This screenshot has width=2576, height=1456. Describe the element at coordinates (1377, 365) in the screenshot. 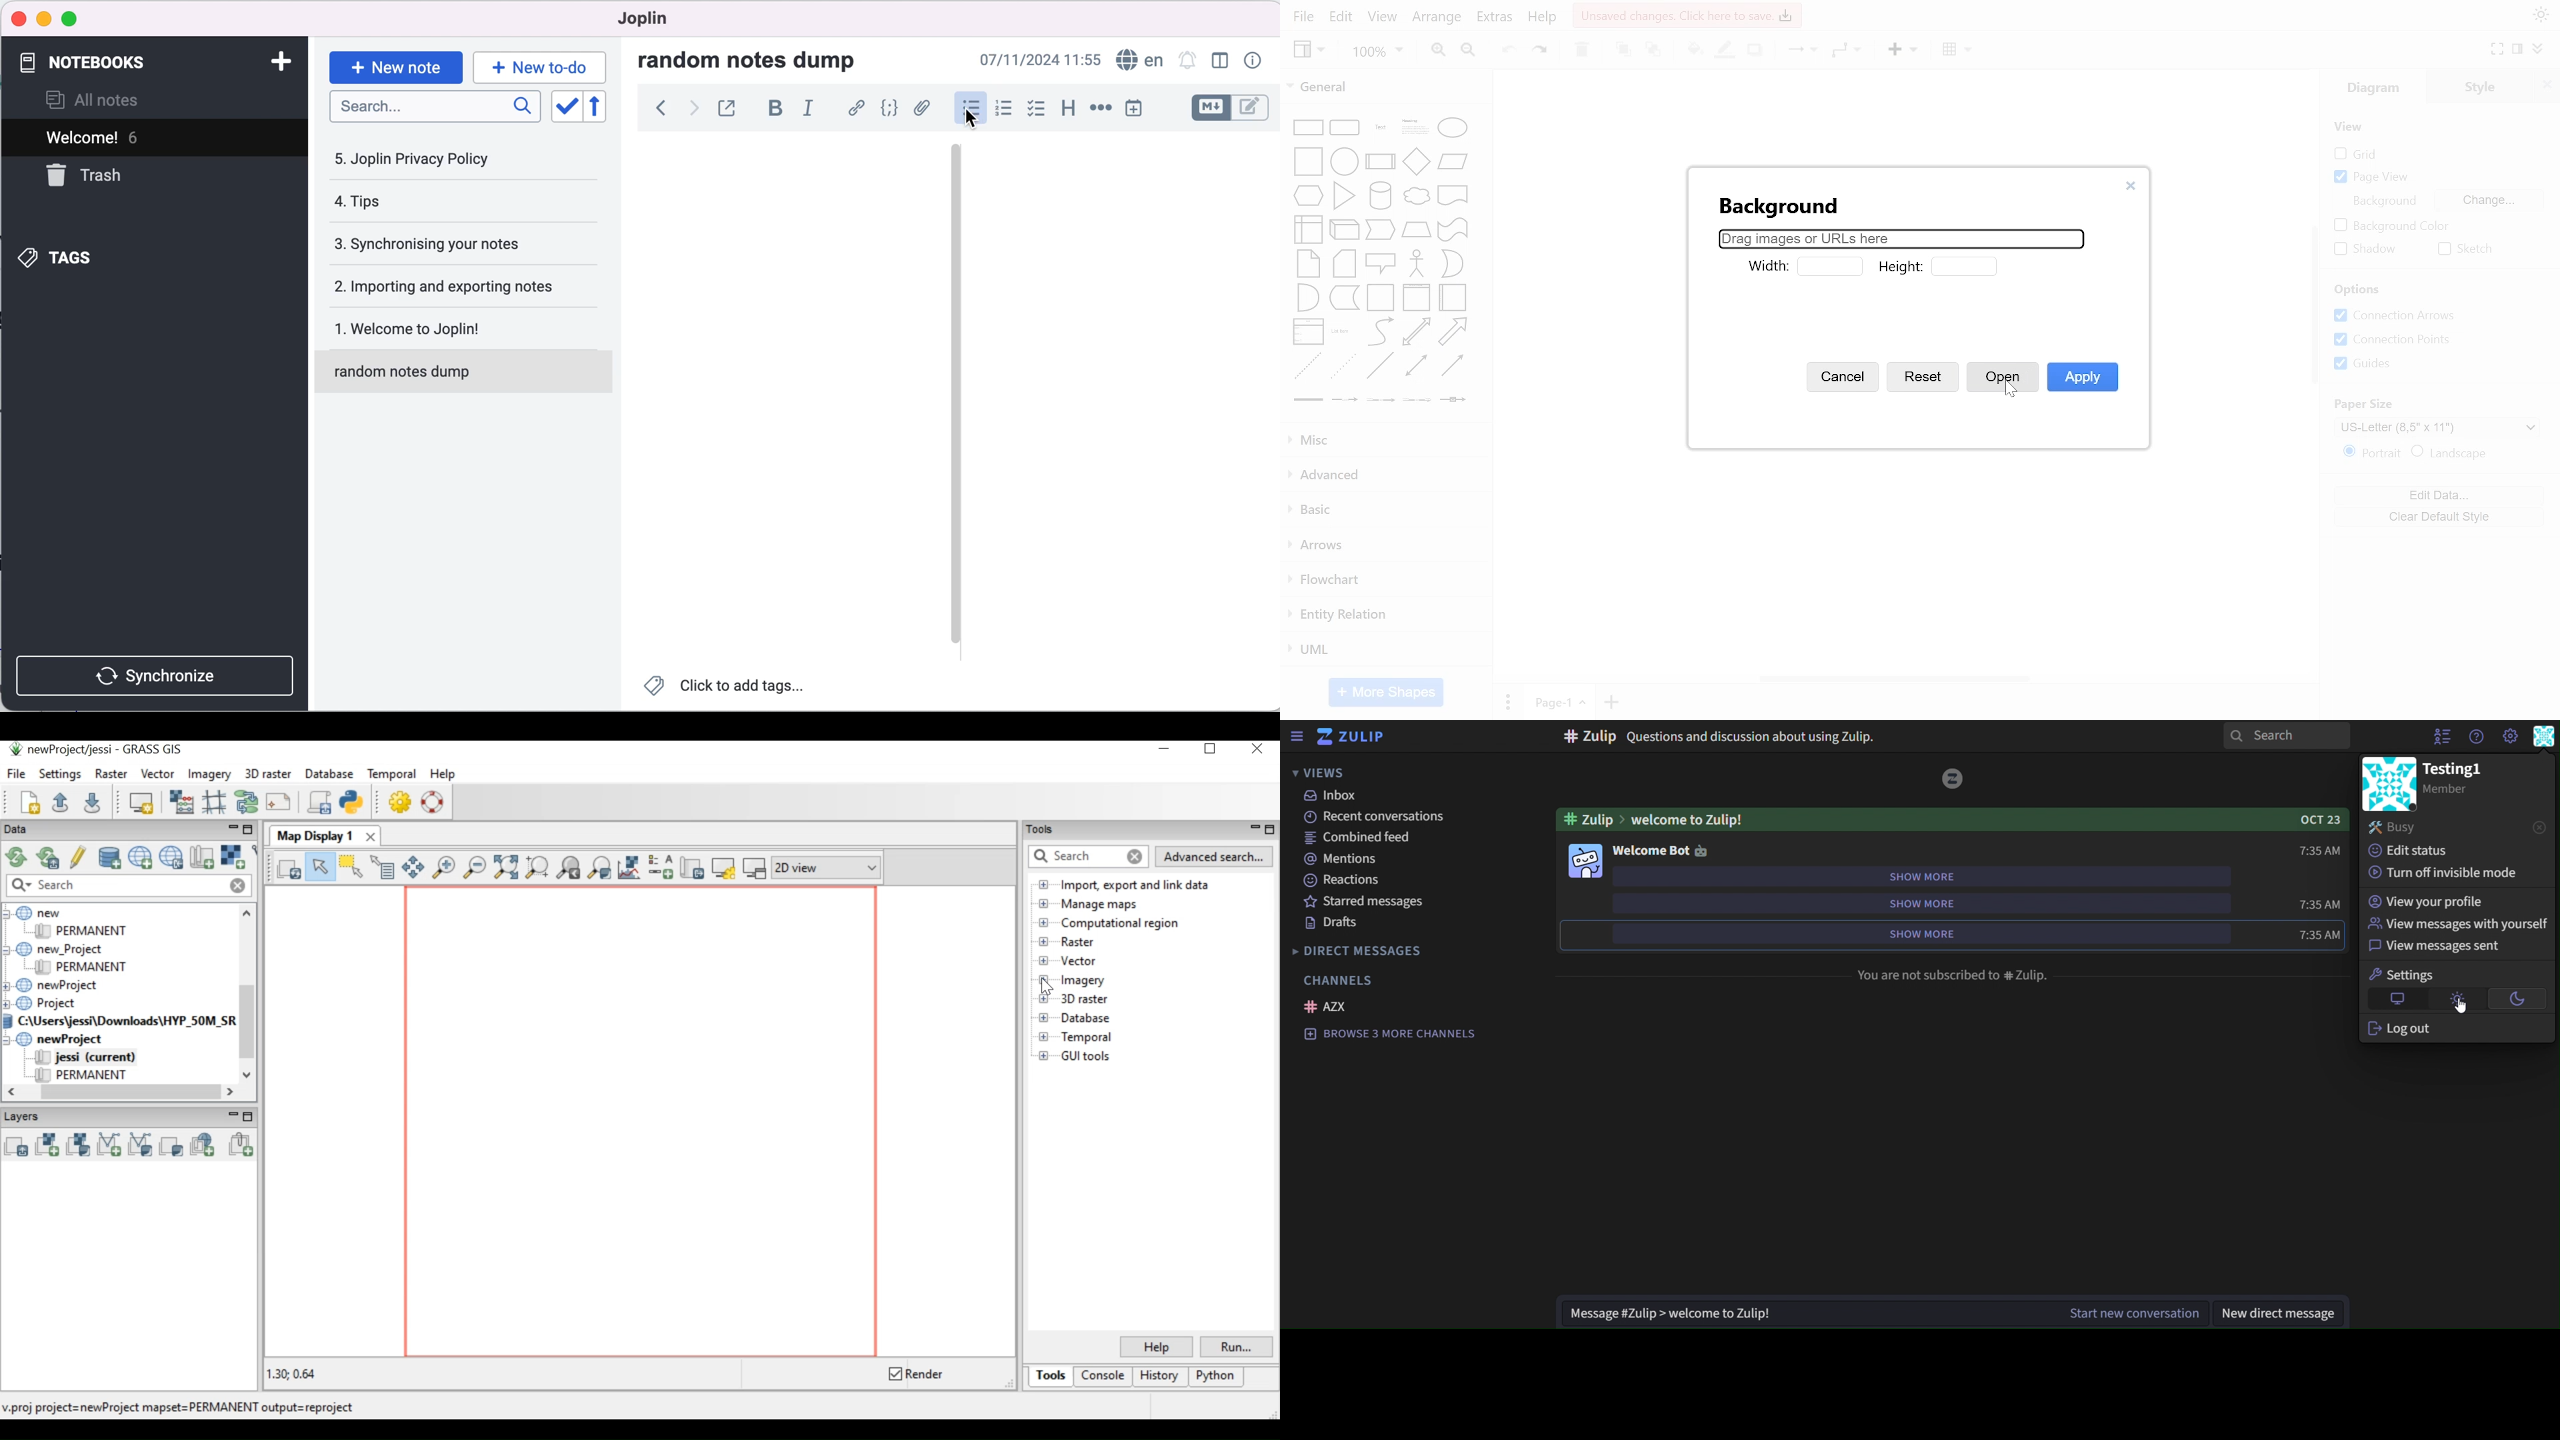

I see `general shapes` at that location.